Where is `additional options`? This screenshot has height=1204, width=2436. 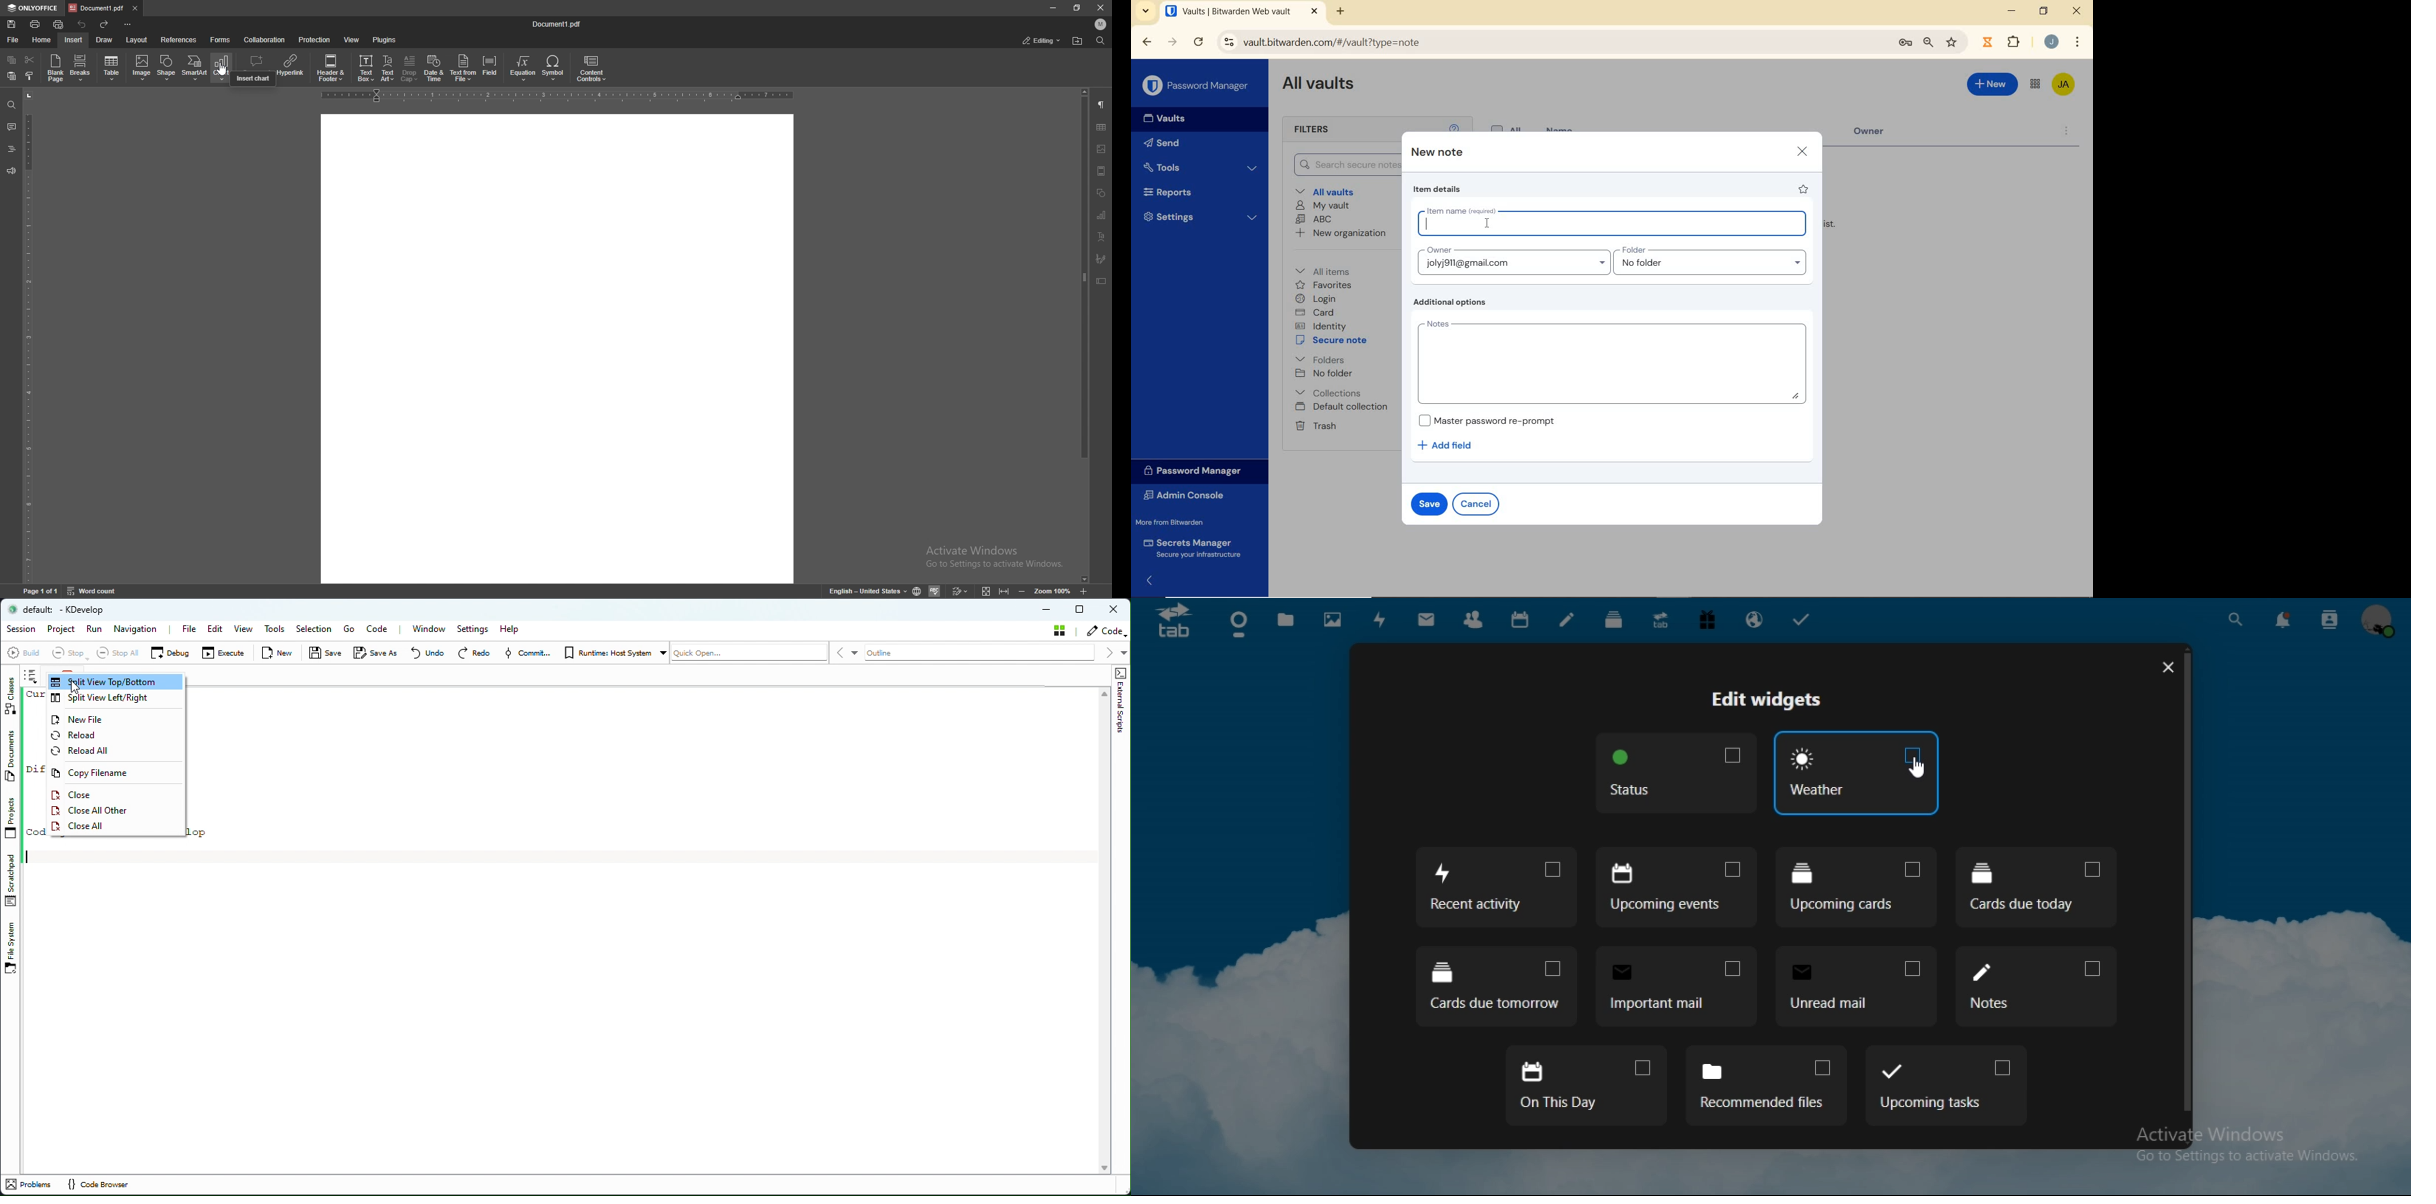 additional options is located at coordinates (1453, 302).